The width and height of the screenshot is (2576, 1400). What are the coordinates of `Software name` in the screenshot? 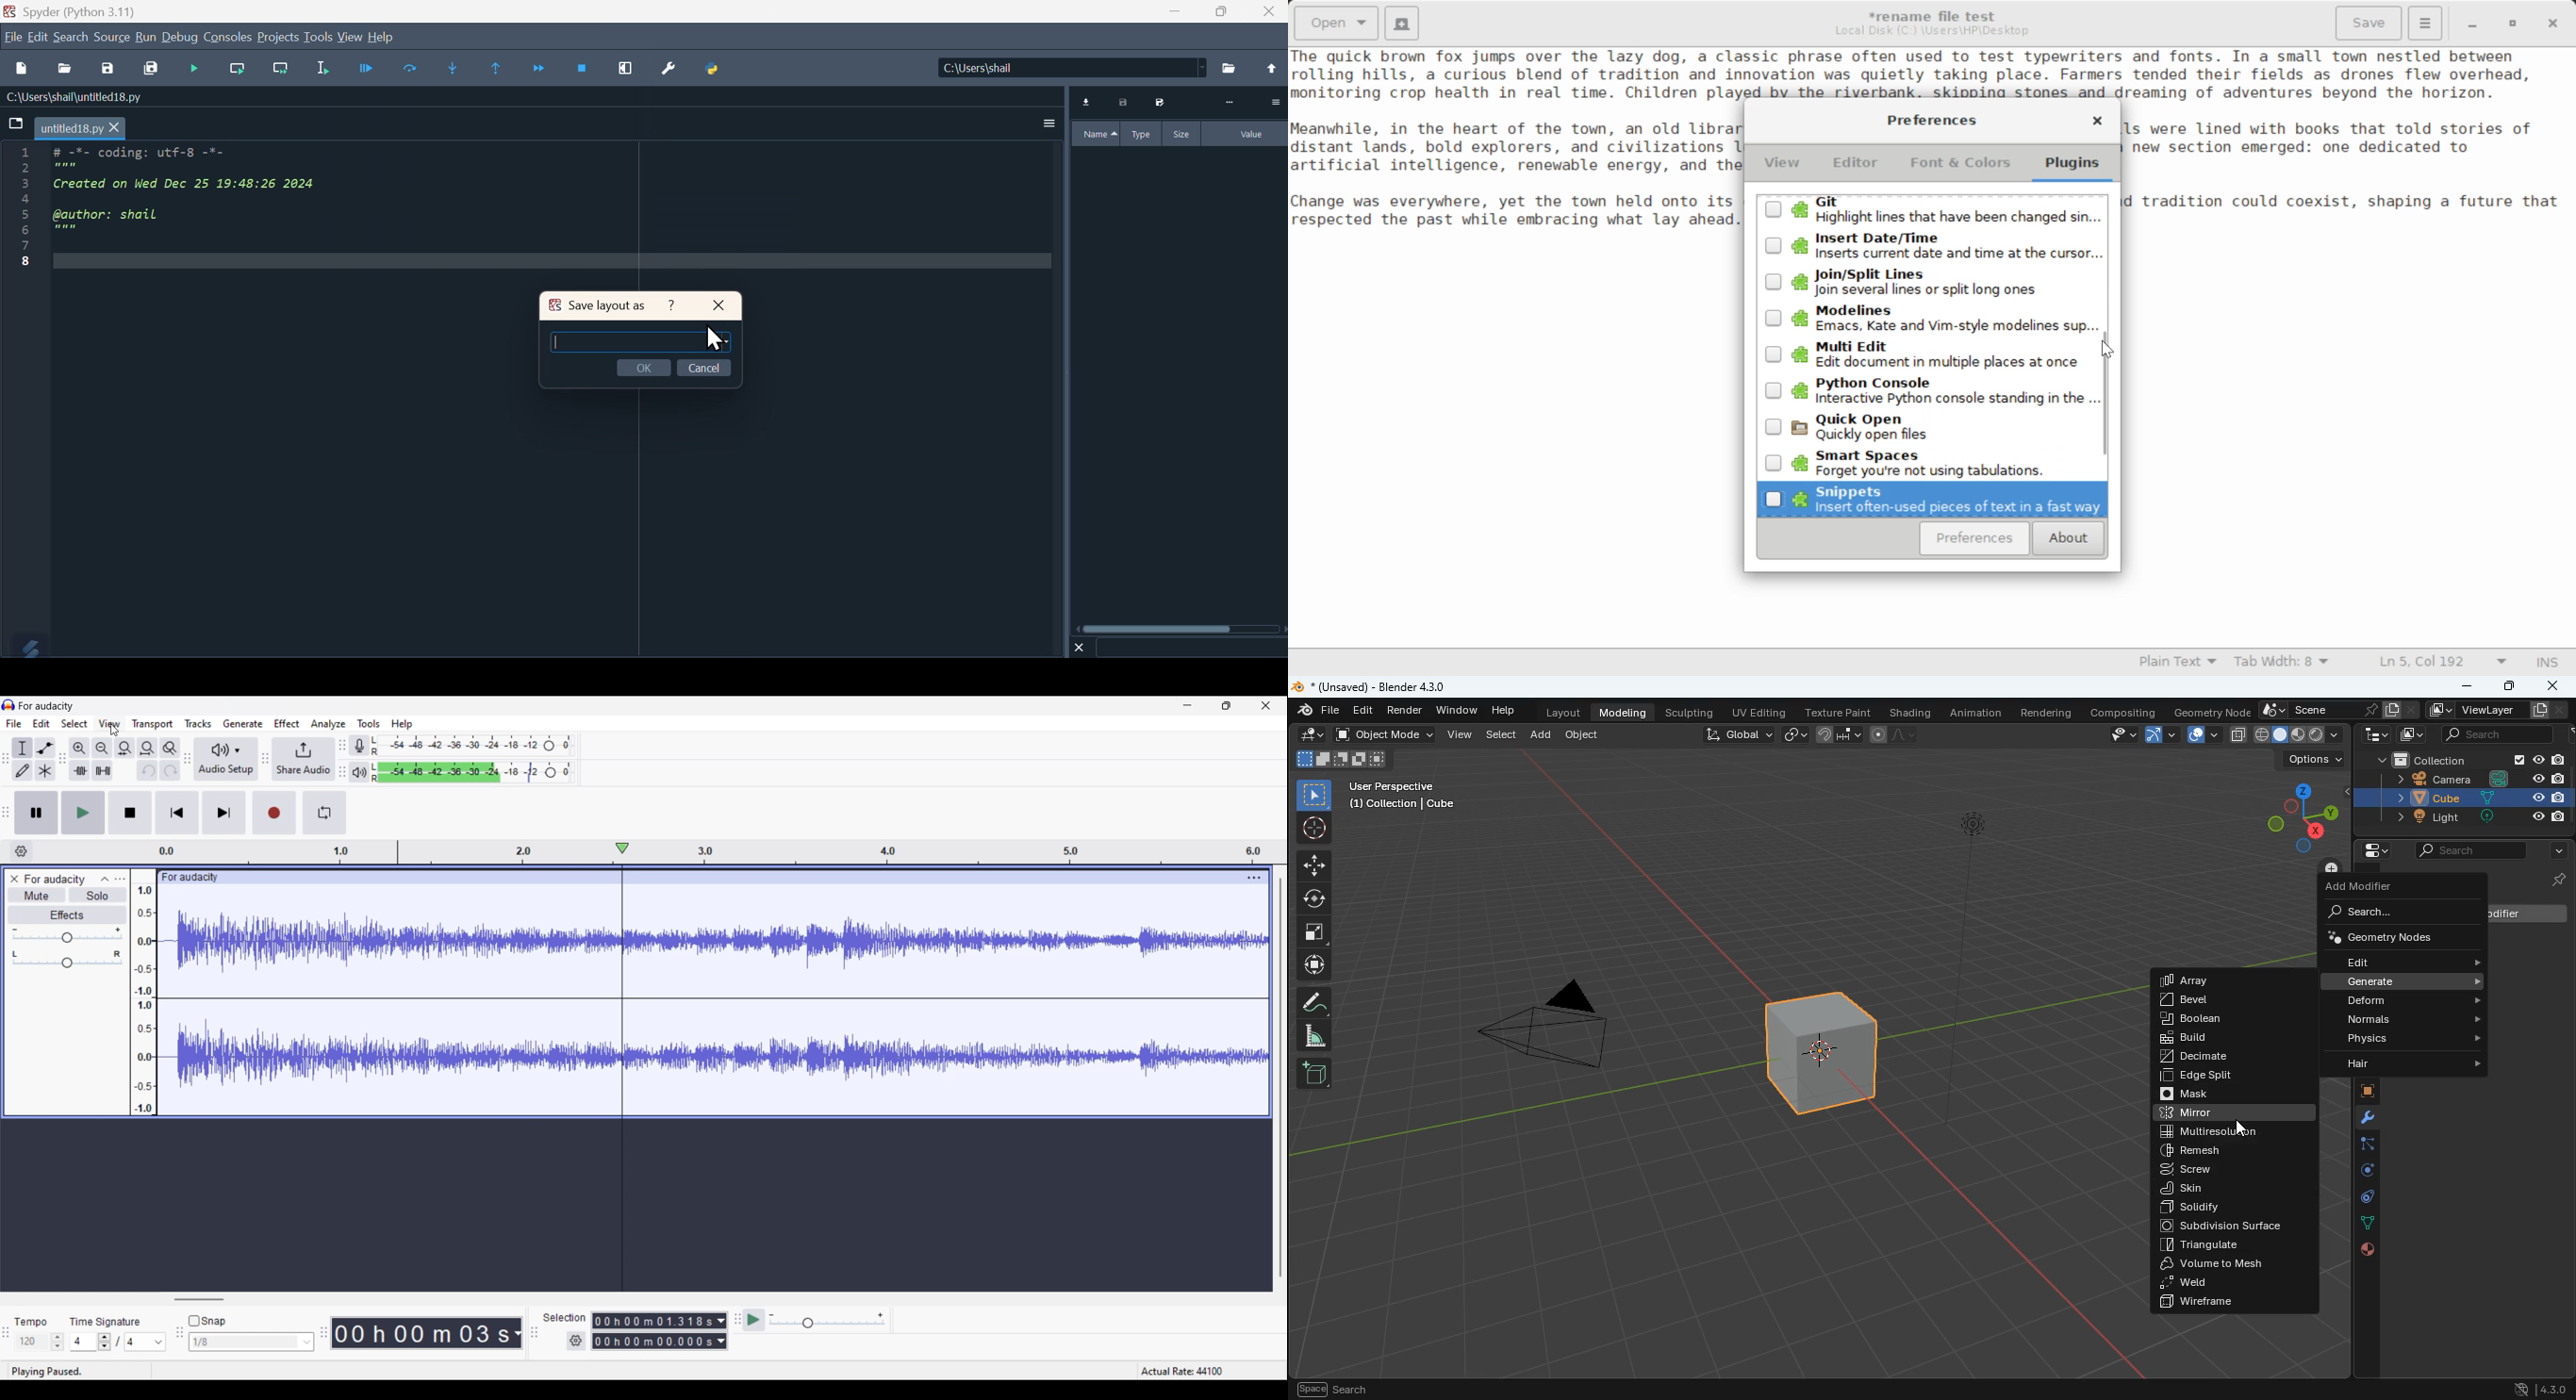 It's located at (46, 706).